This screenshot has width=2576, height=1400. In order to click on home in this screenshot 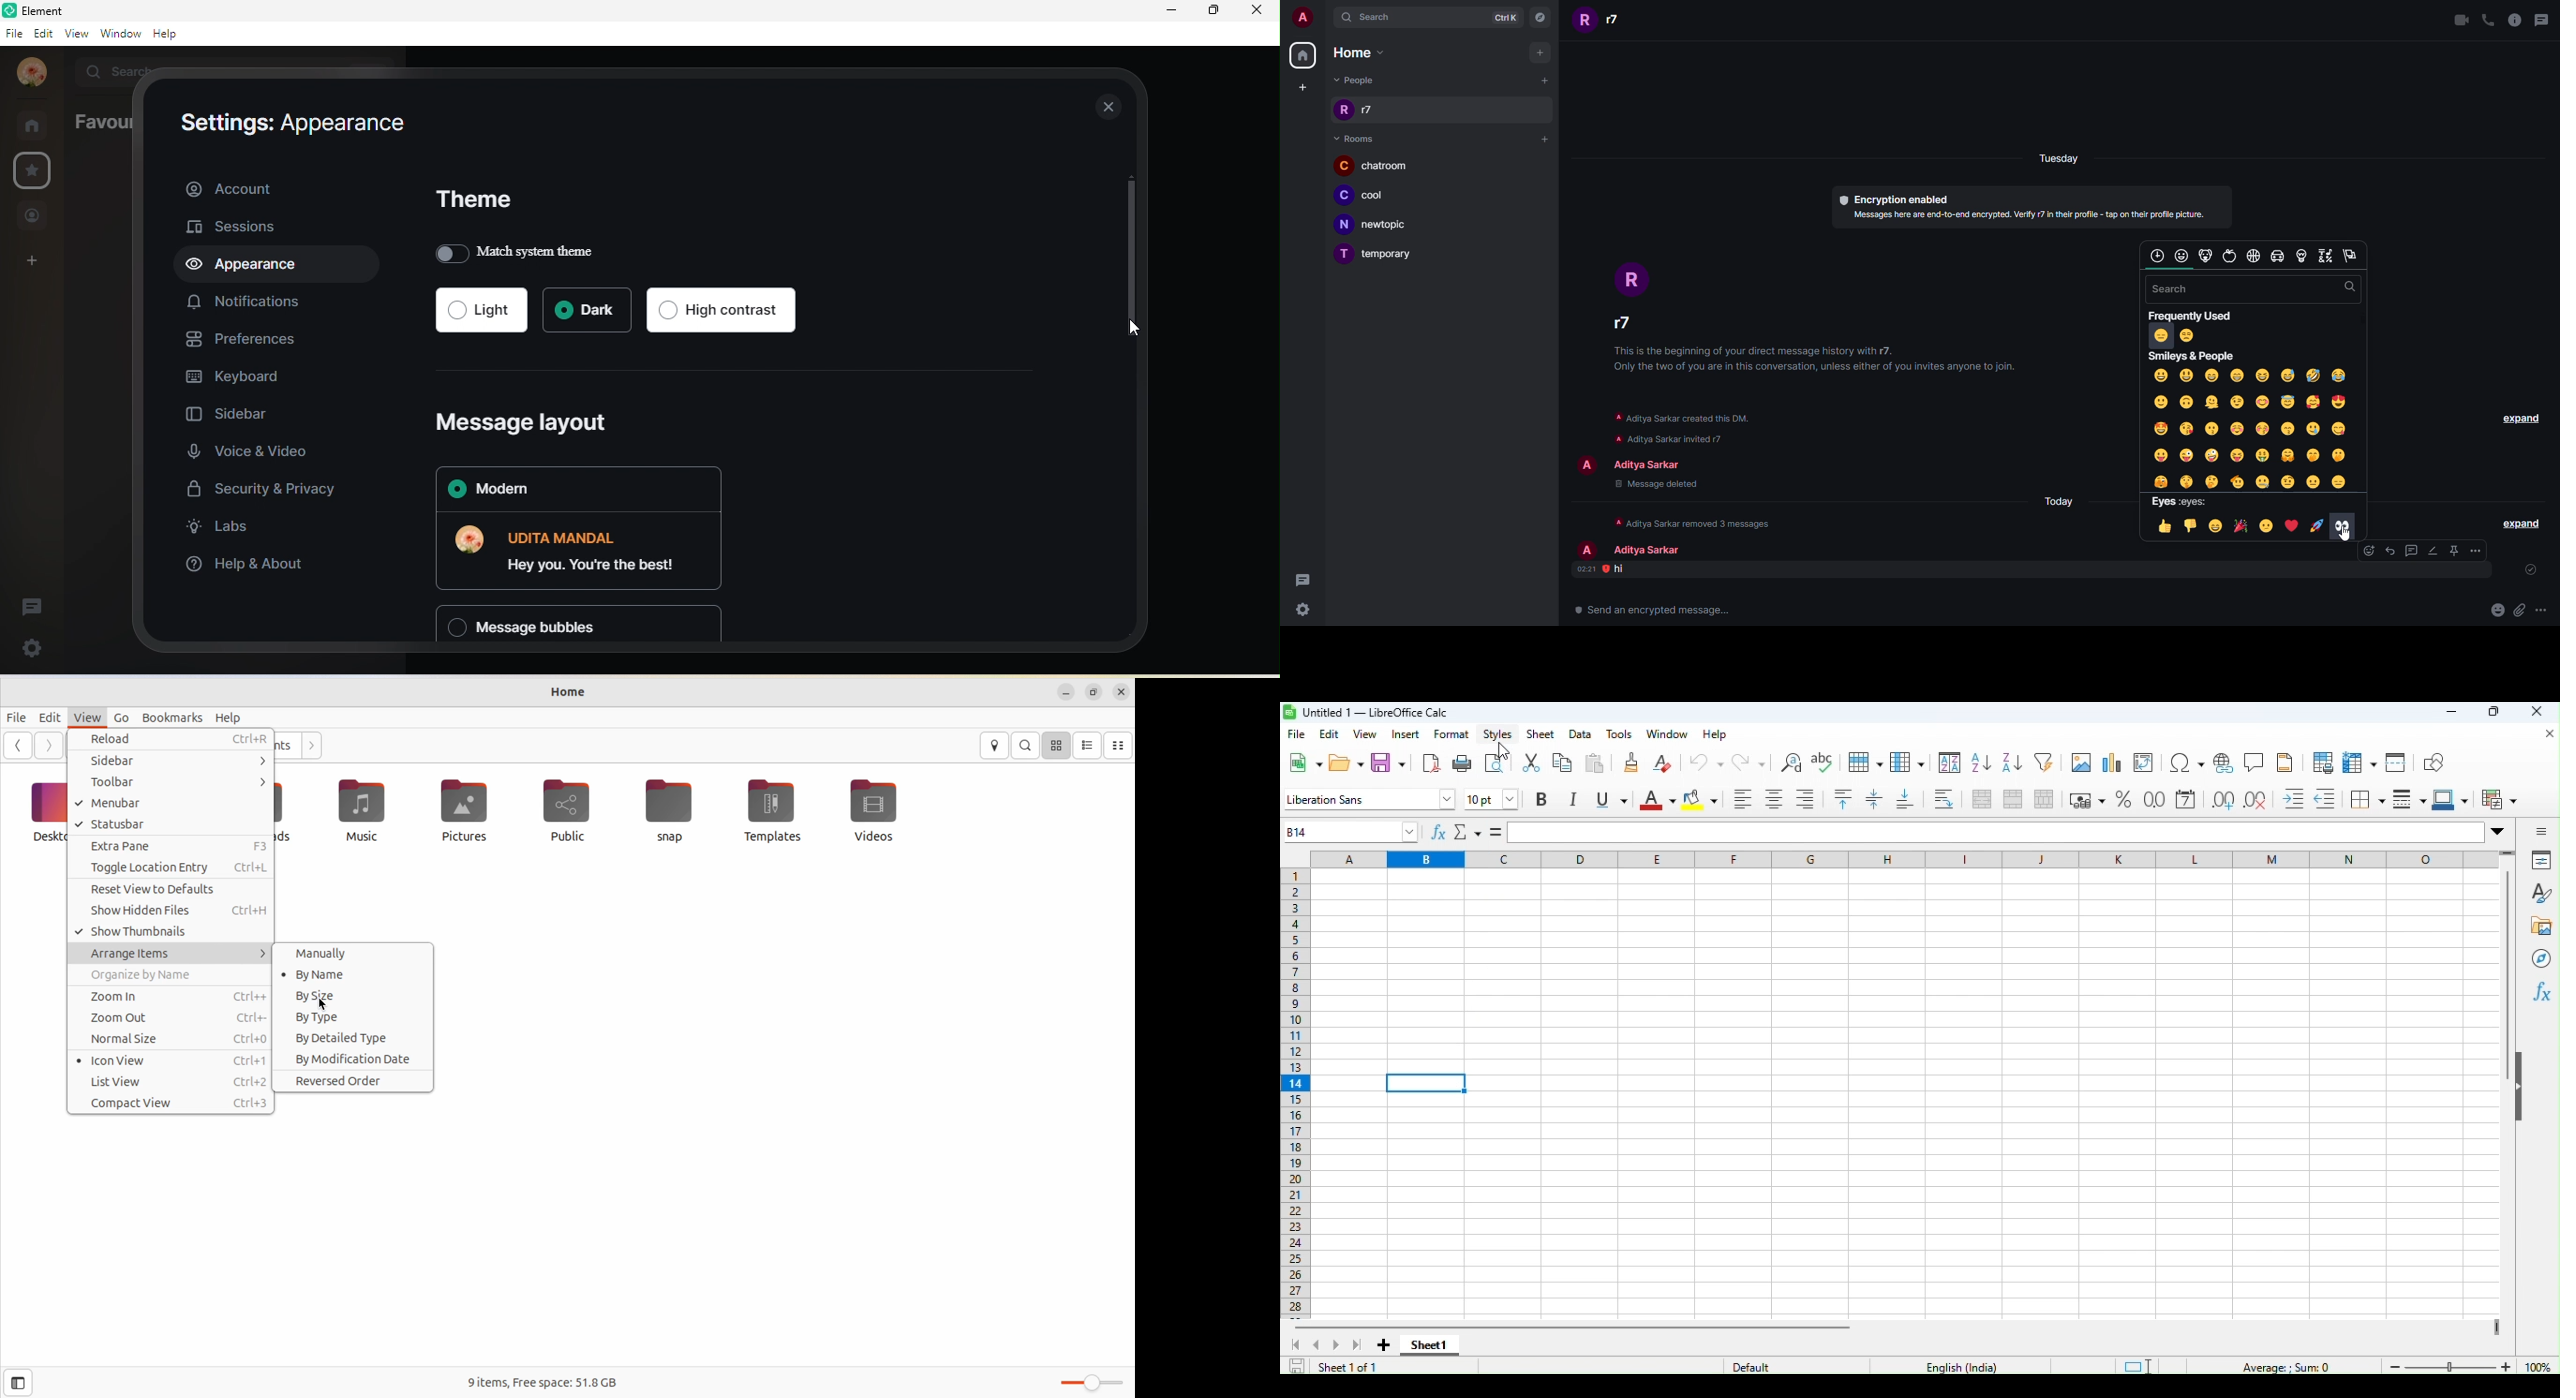, I will do `click(1303, 55)`.